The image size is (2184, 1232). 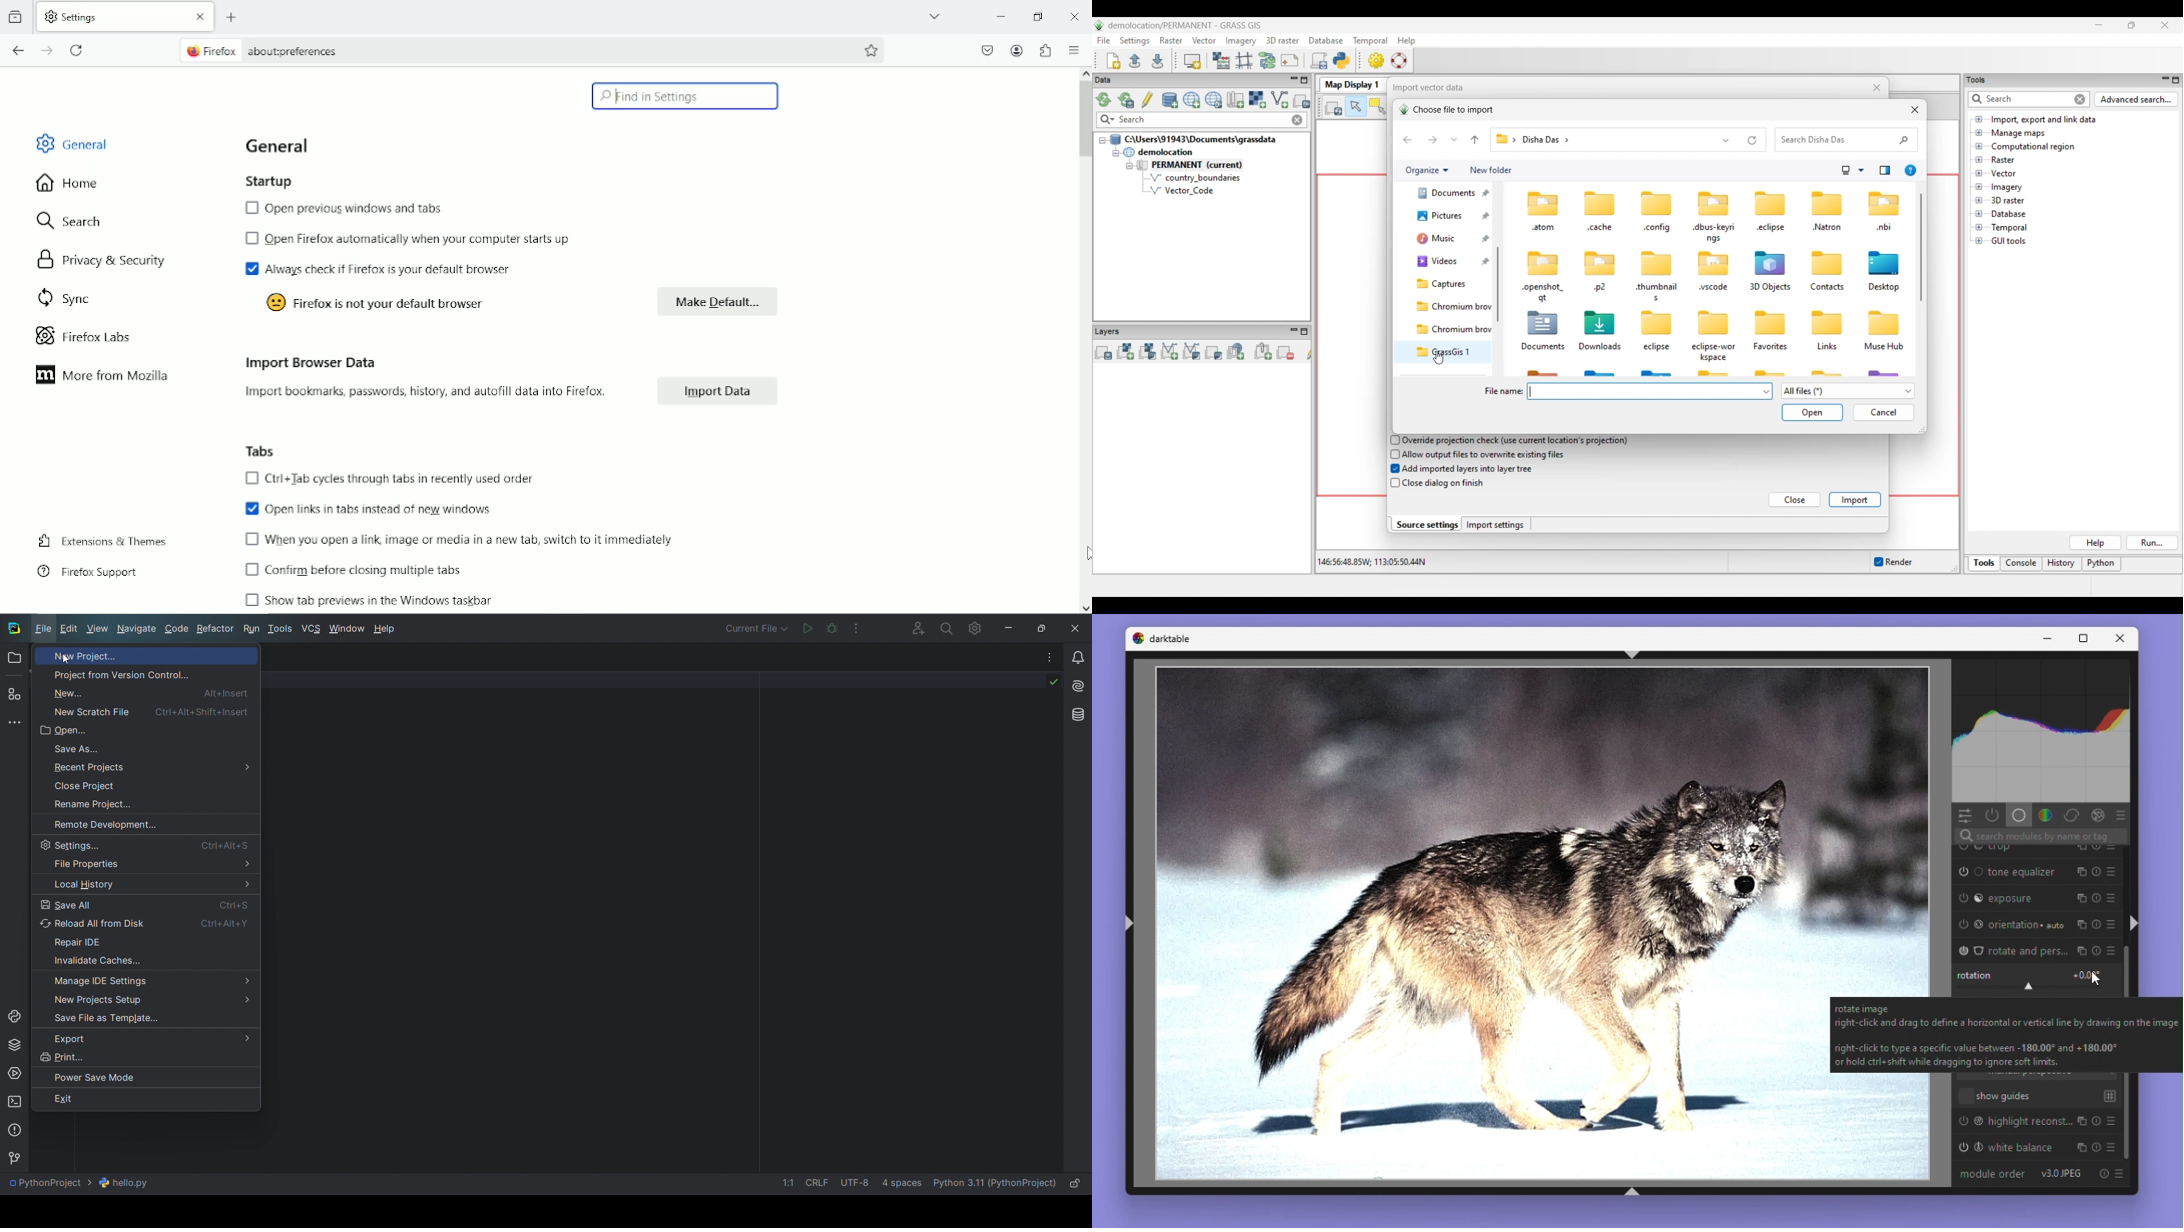 What do you see at coordinates (2045, 814) in the screenshot?
I see `Colour` at bounding box center [2045, 814].